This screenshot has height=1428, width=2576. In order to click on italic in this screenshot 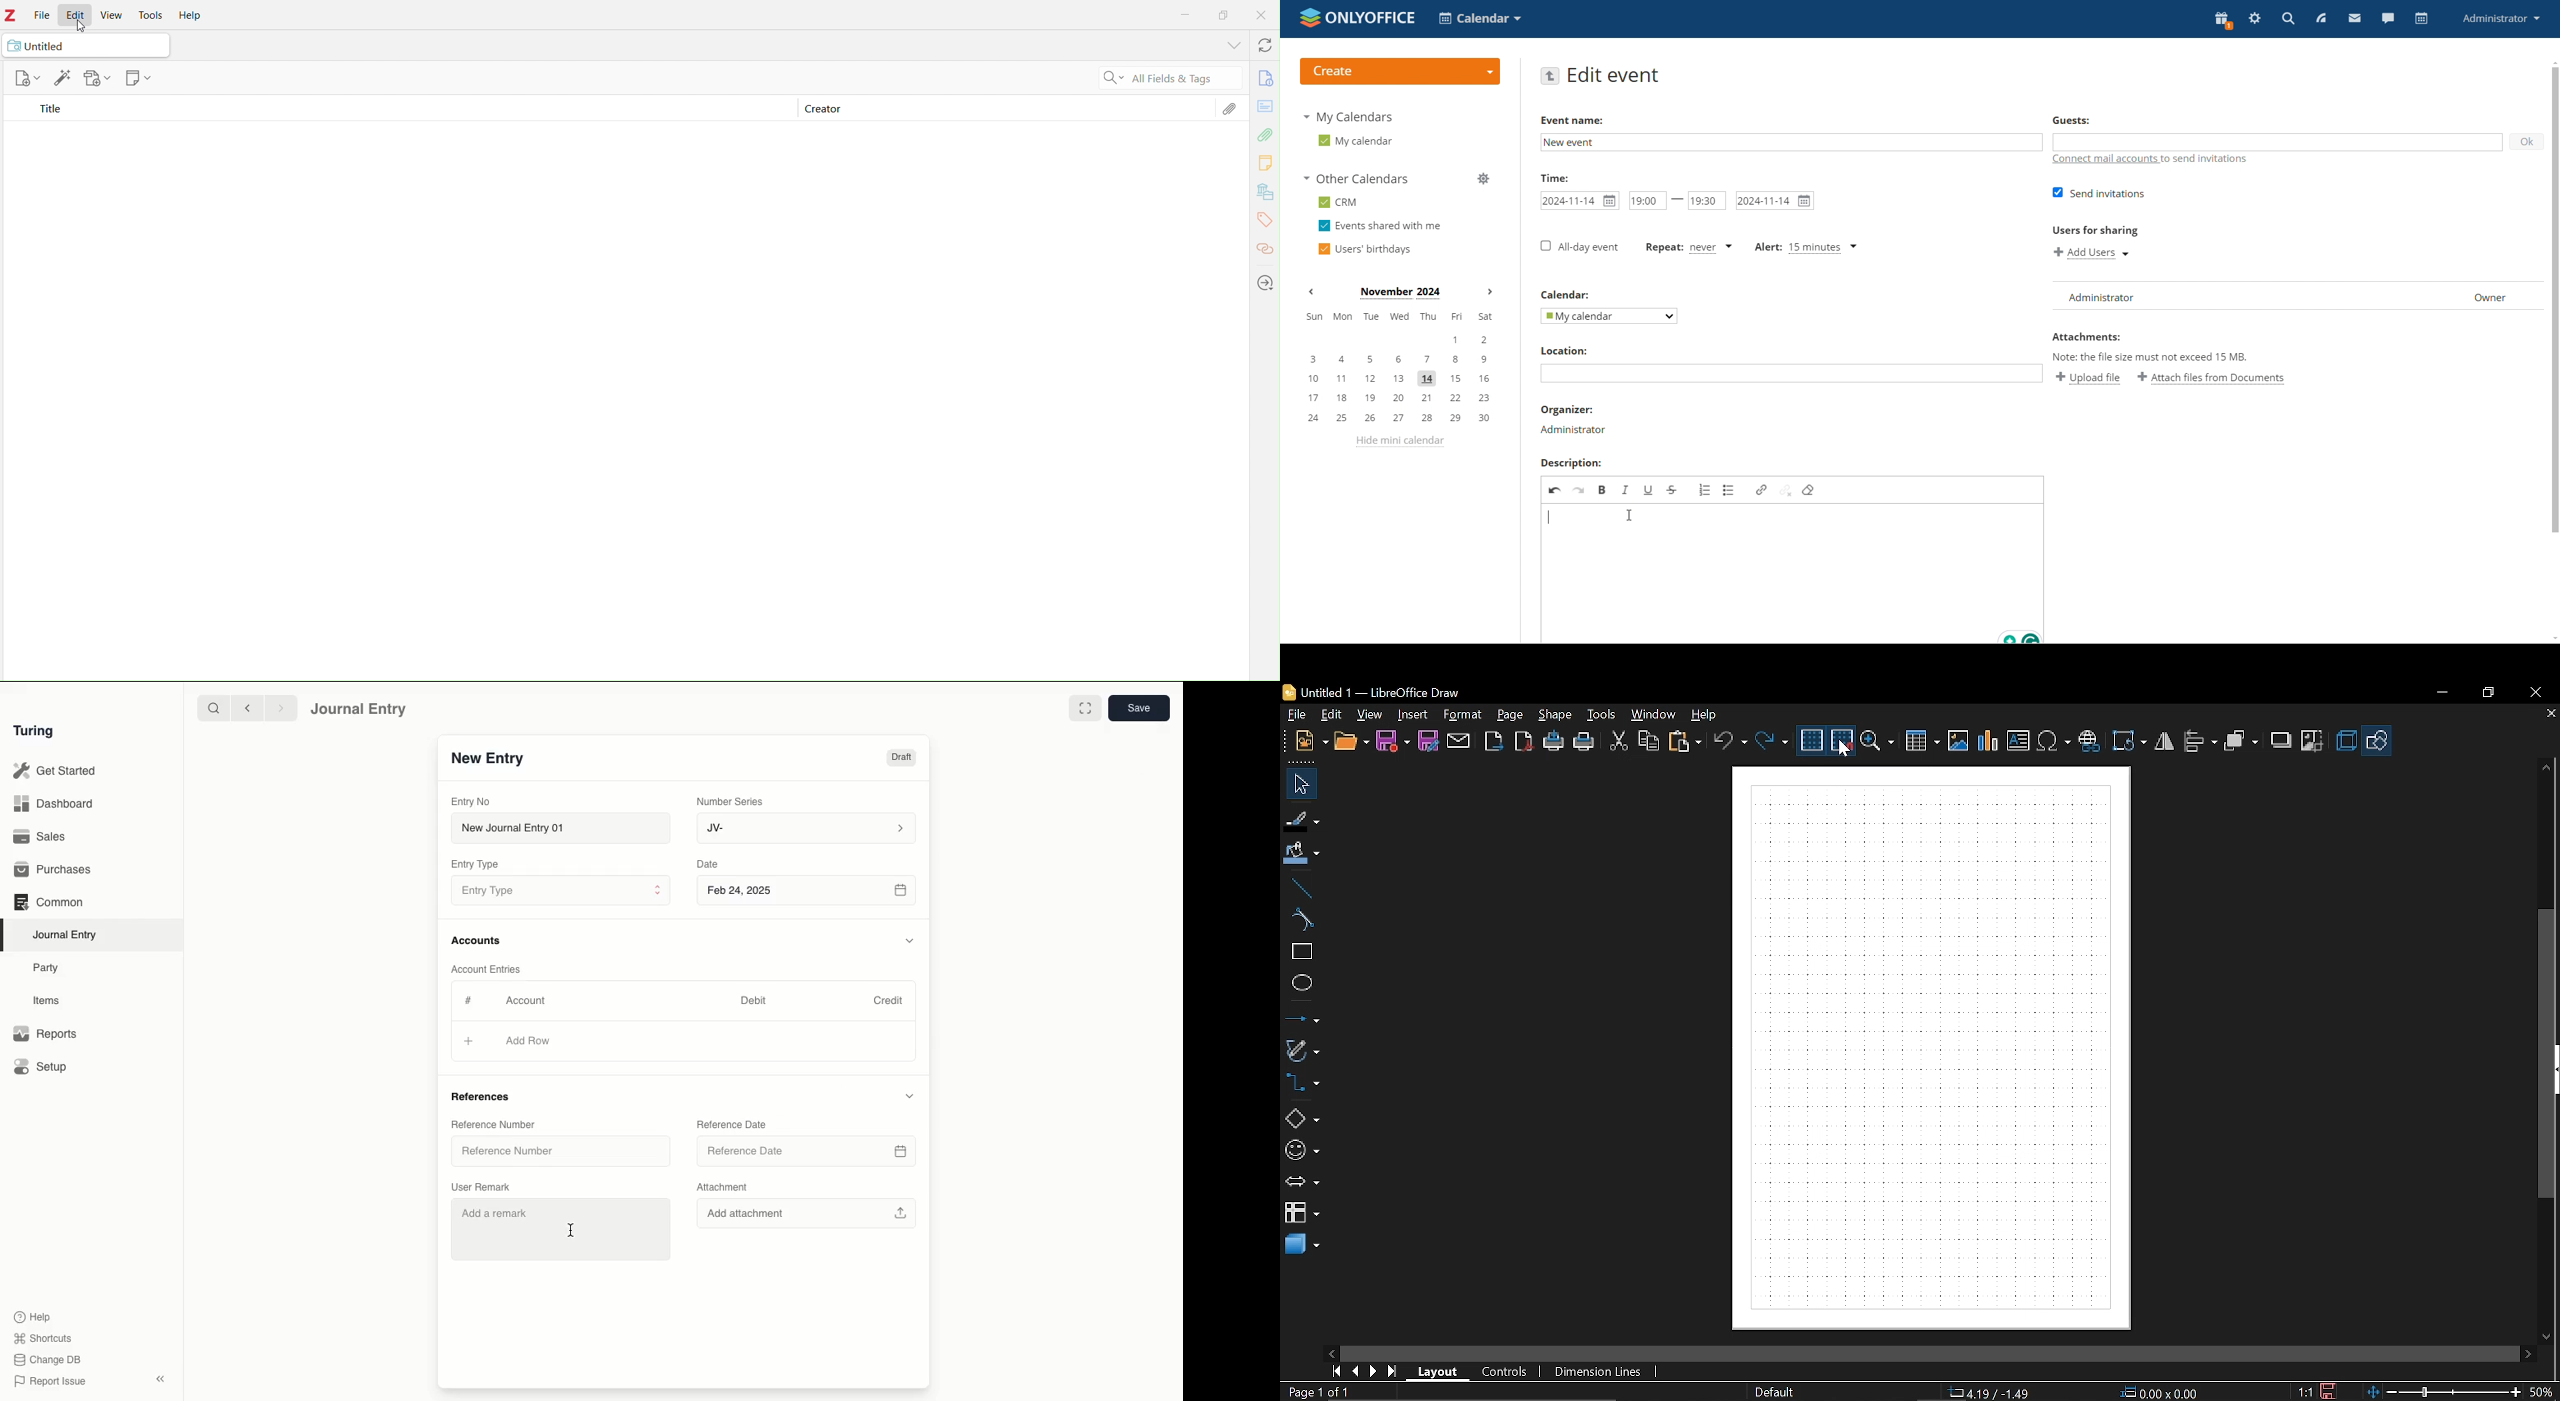, I will do `click(1626, 489)`.